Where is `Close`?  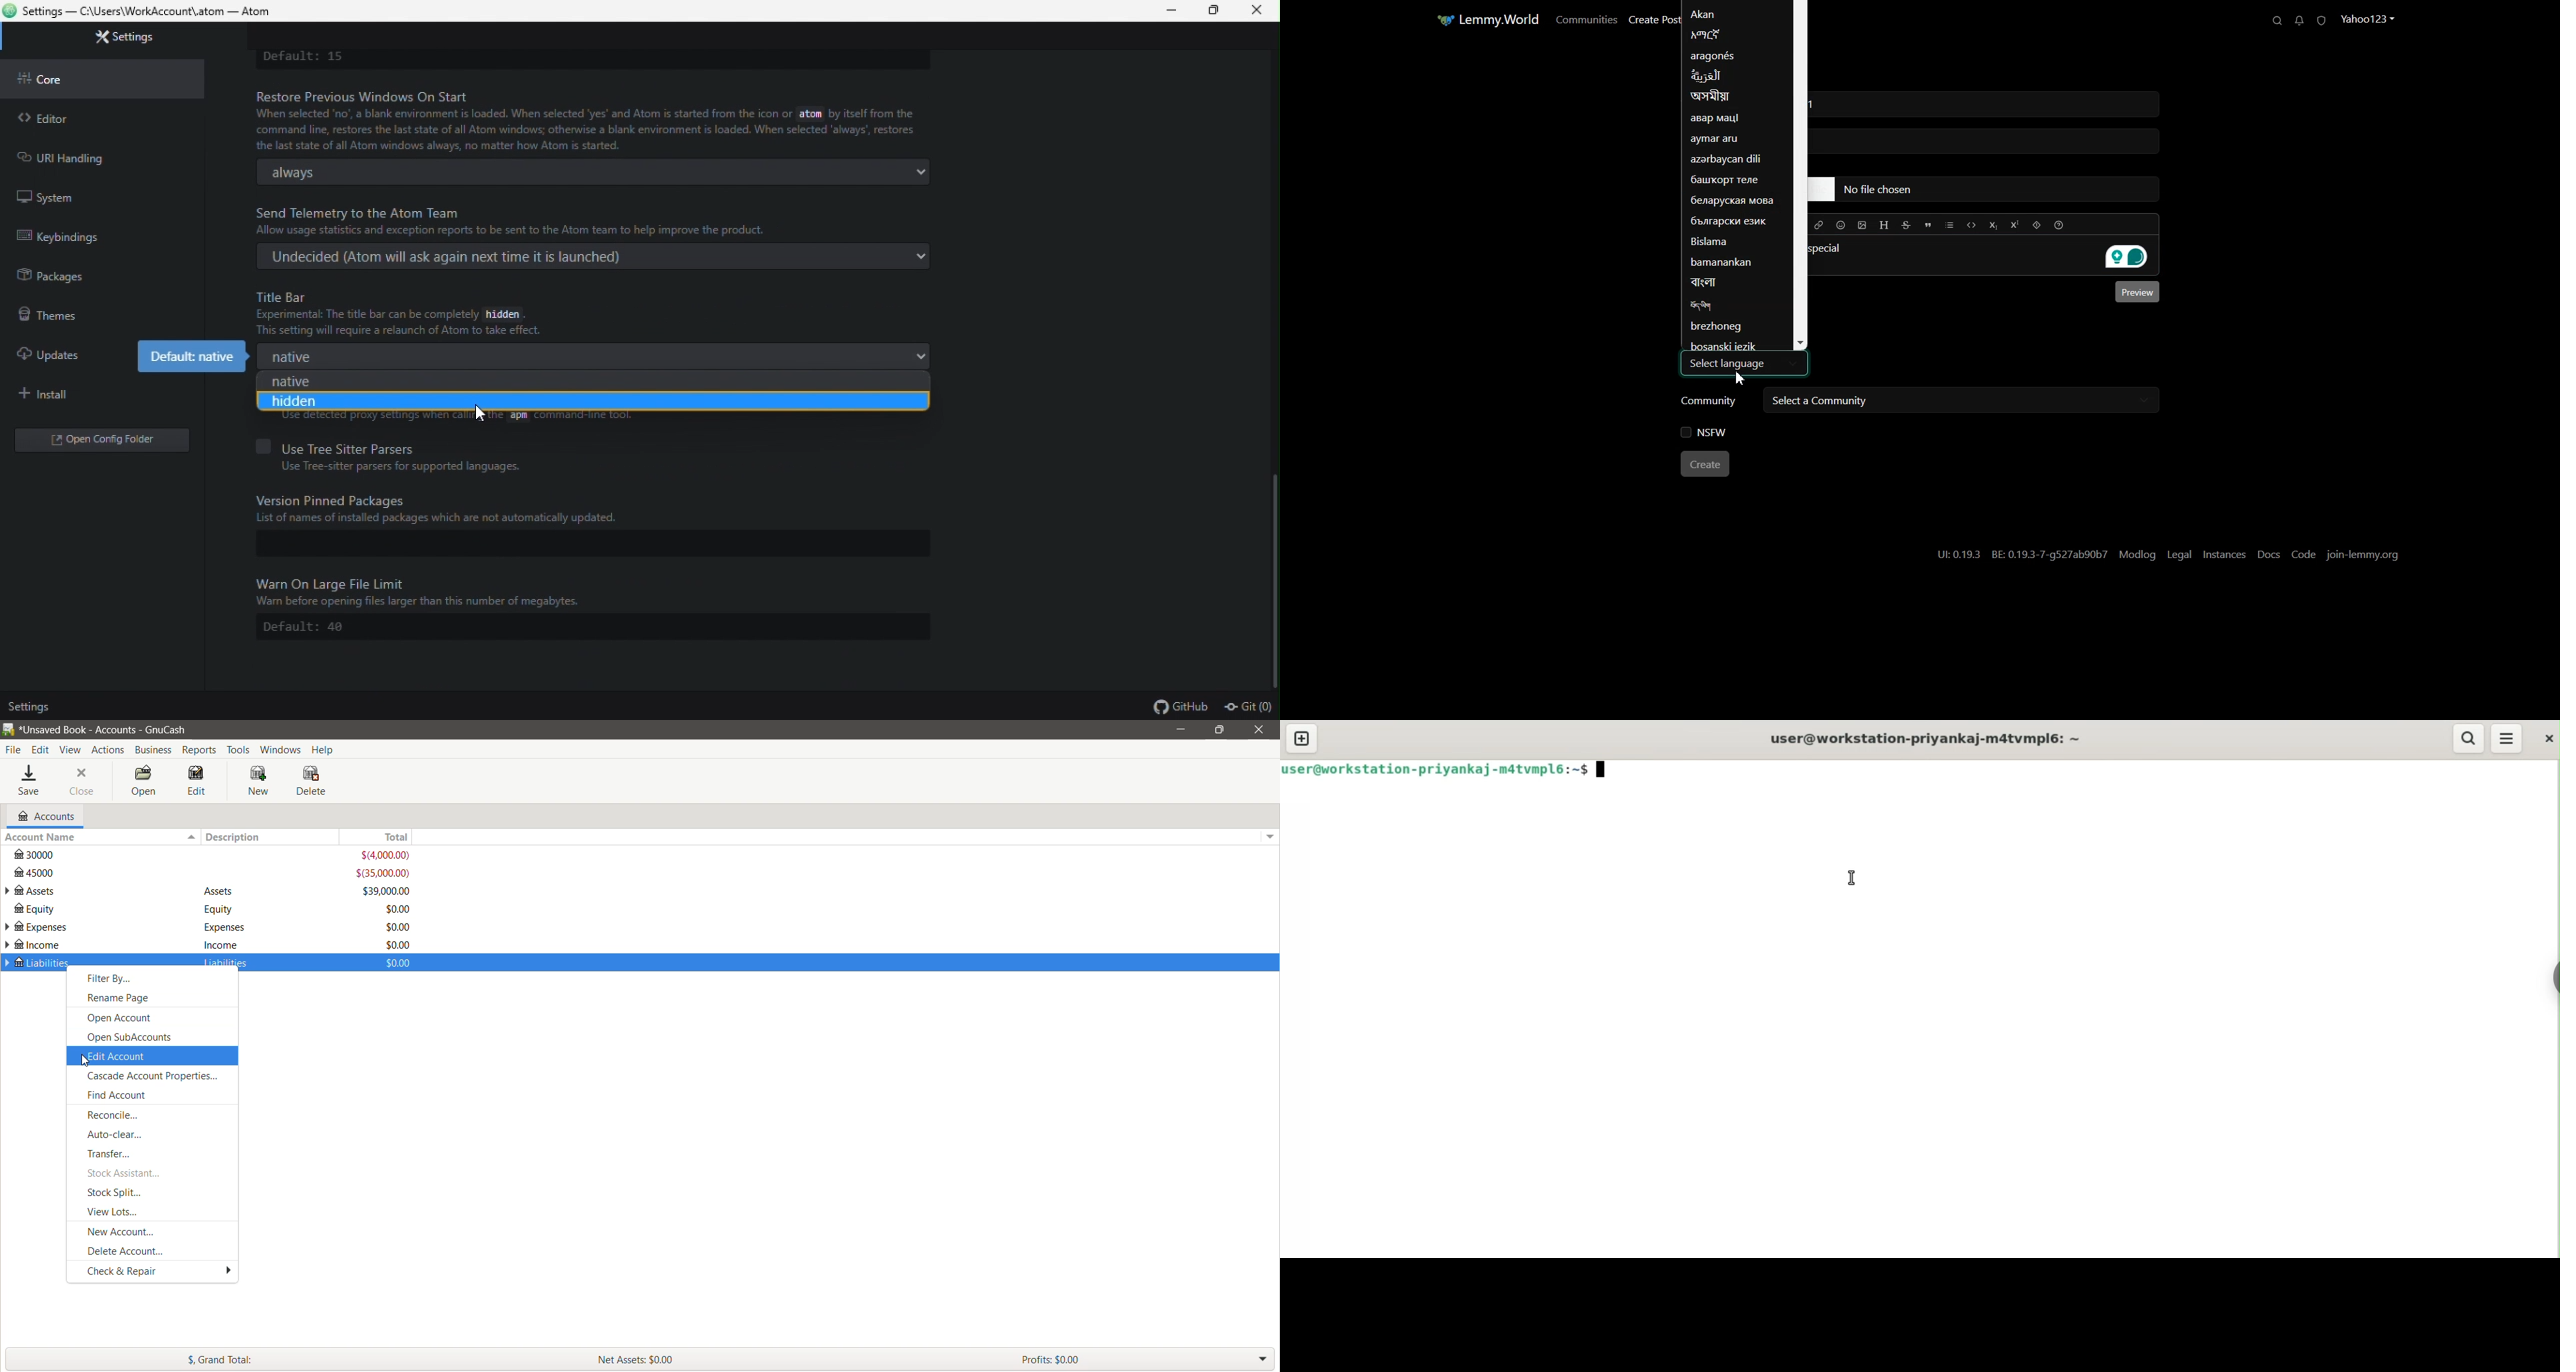 Close is located at coordinates (1257, 729).